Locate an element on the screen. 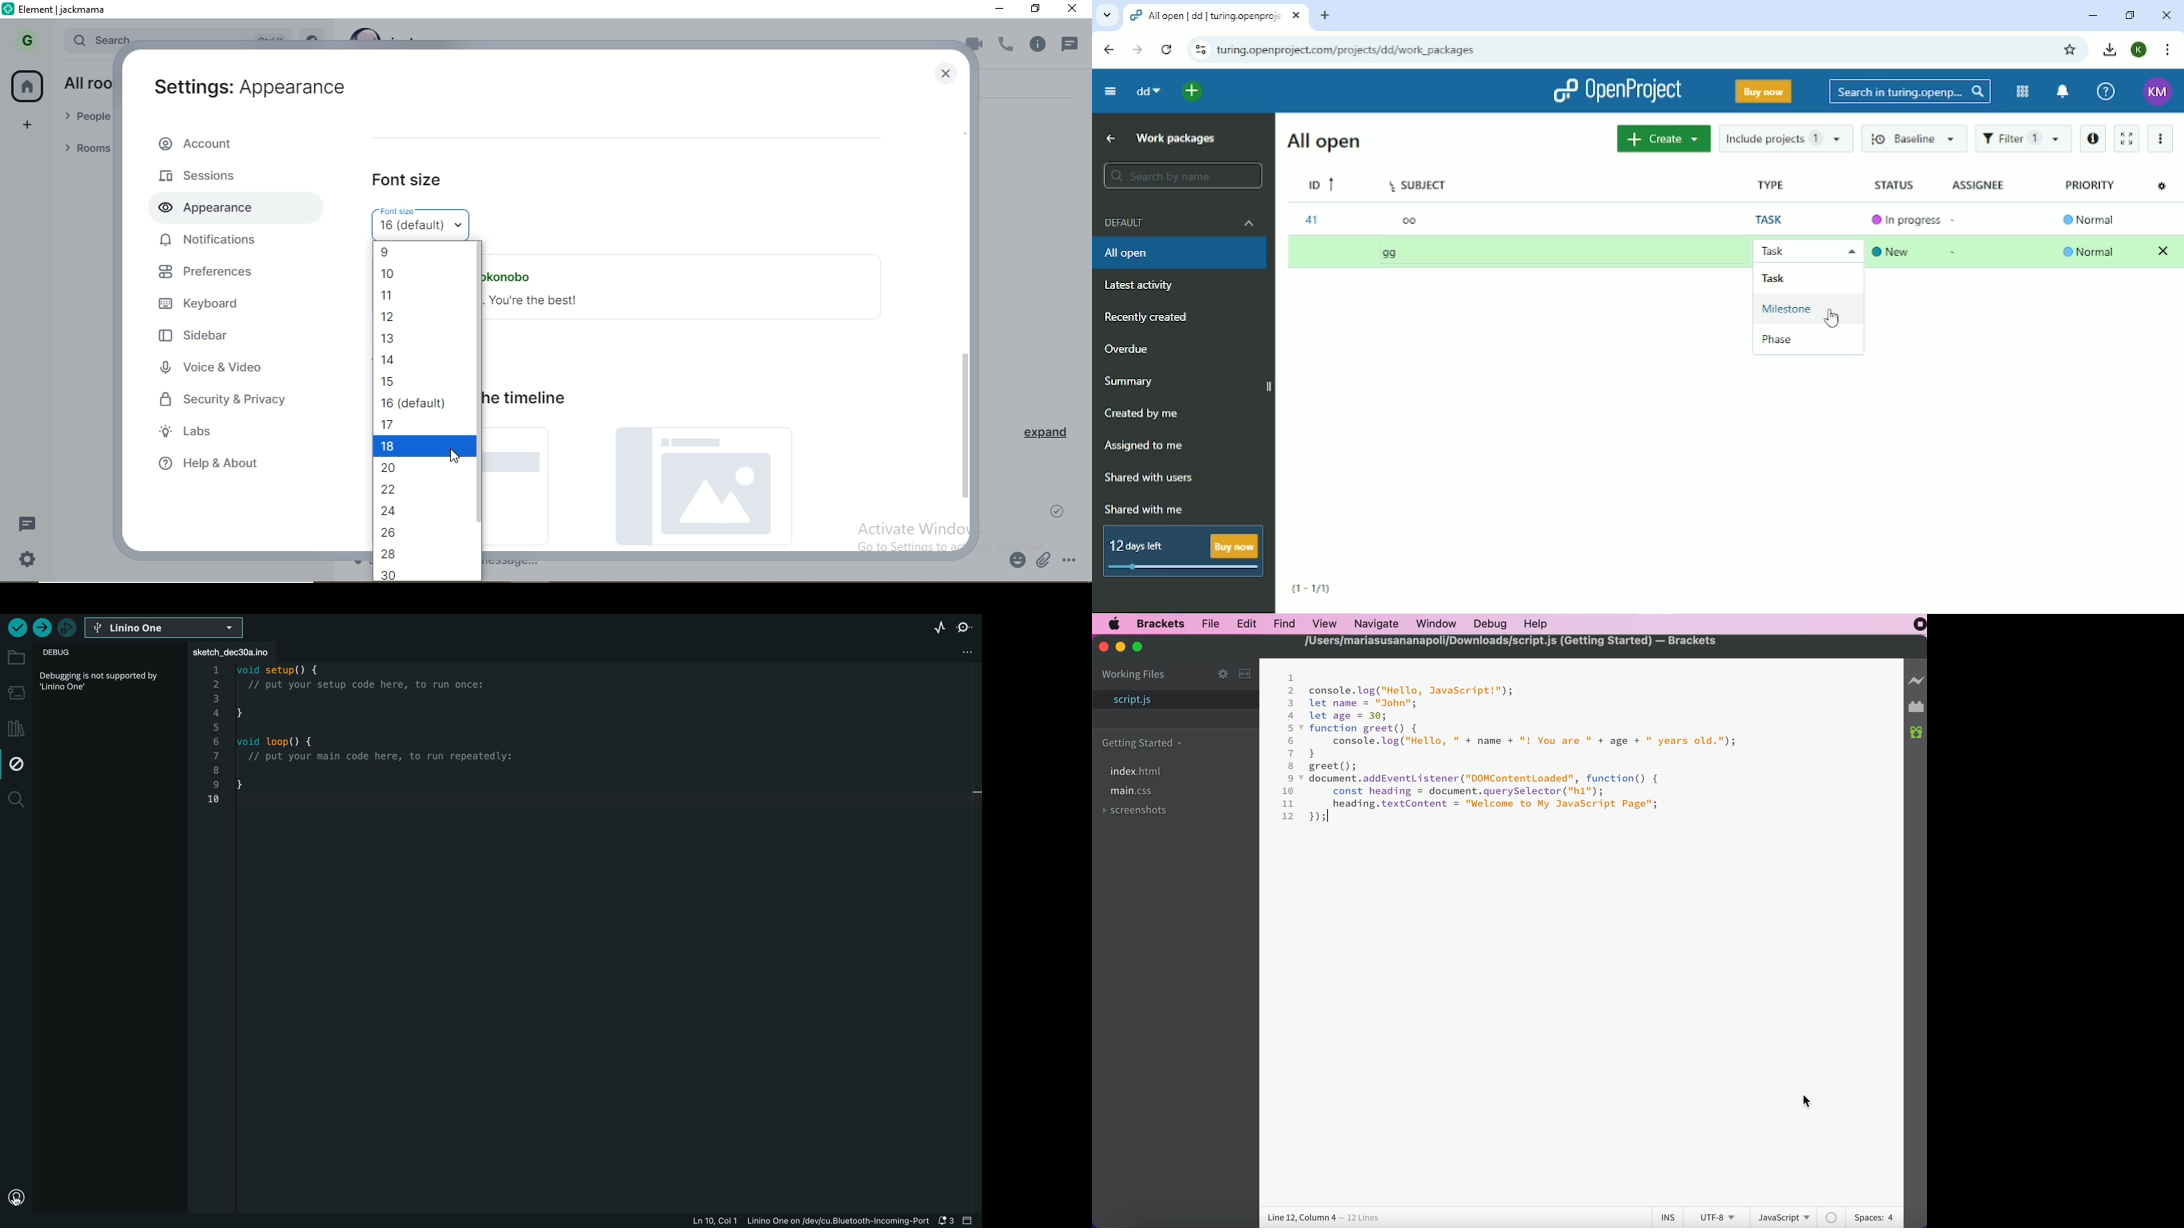 The width and height of the screenshot is (2184, 1232). picture is located at coordinates (656, 490).